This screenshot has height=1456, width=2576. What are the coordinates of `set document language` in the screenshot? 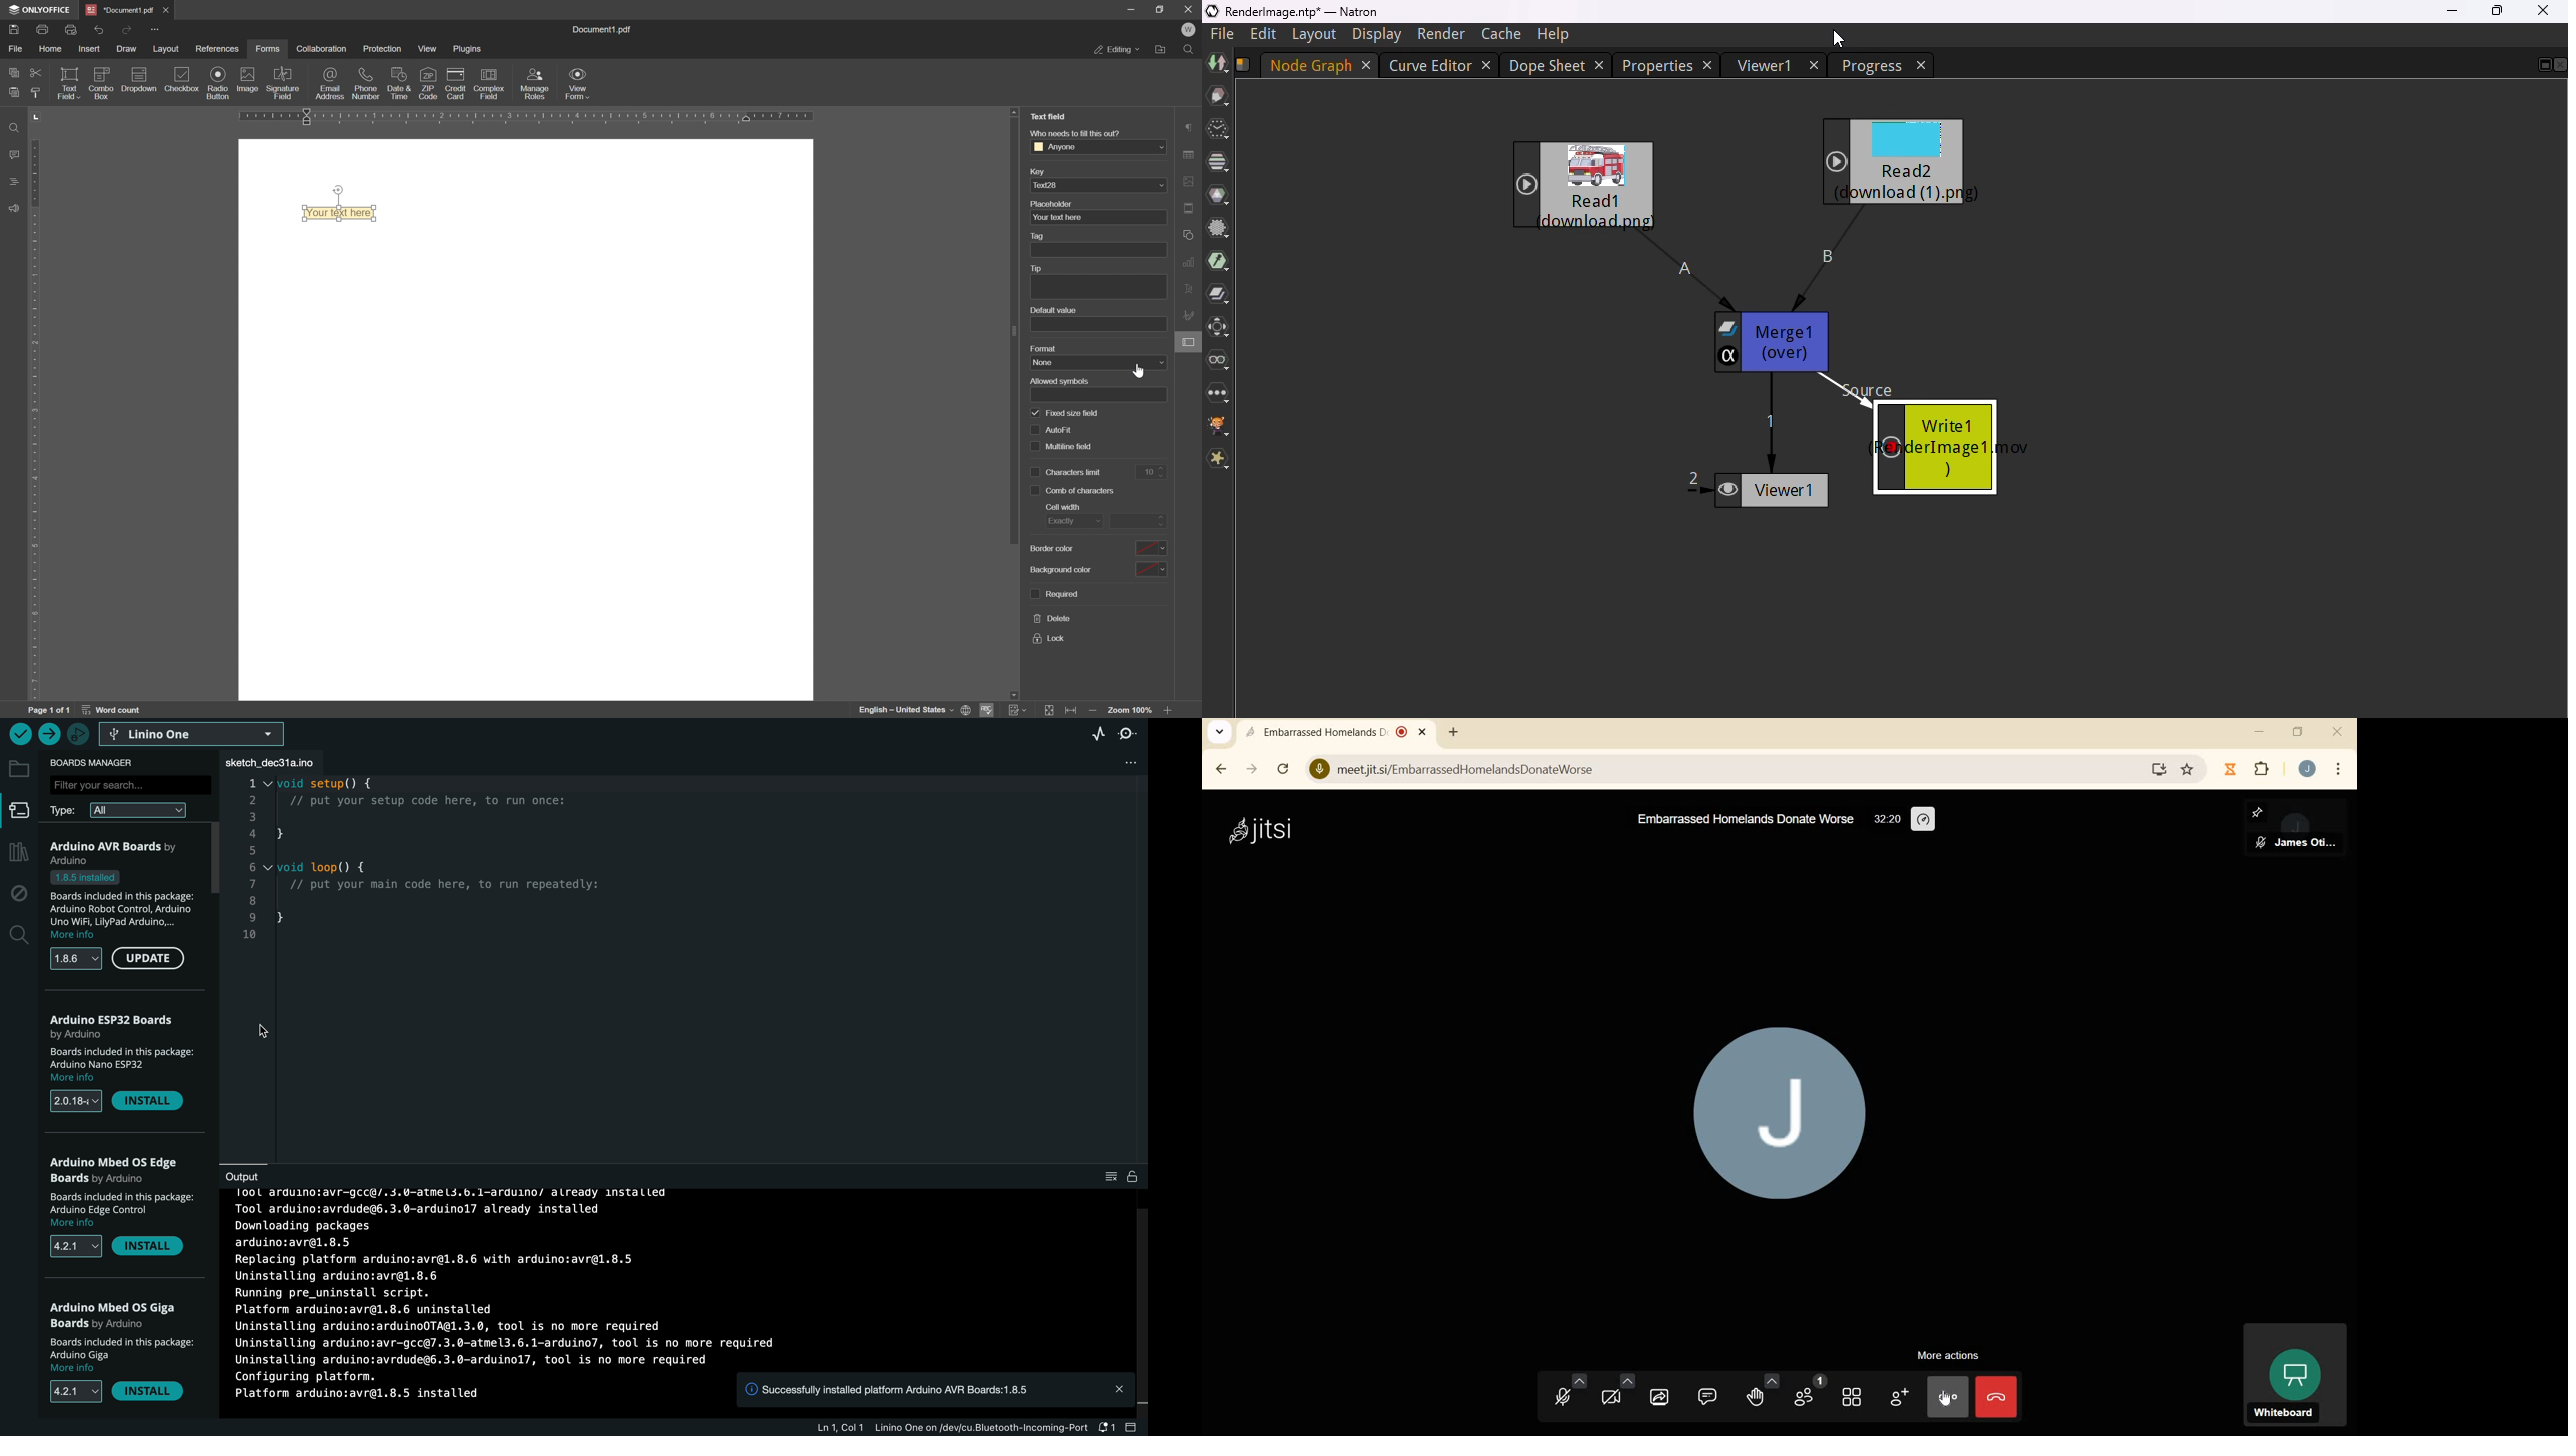 It's located at (966, 711).